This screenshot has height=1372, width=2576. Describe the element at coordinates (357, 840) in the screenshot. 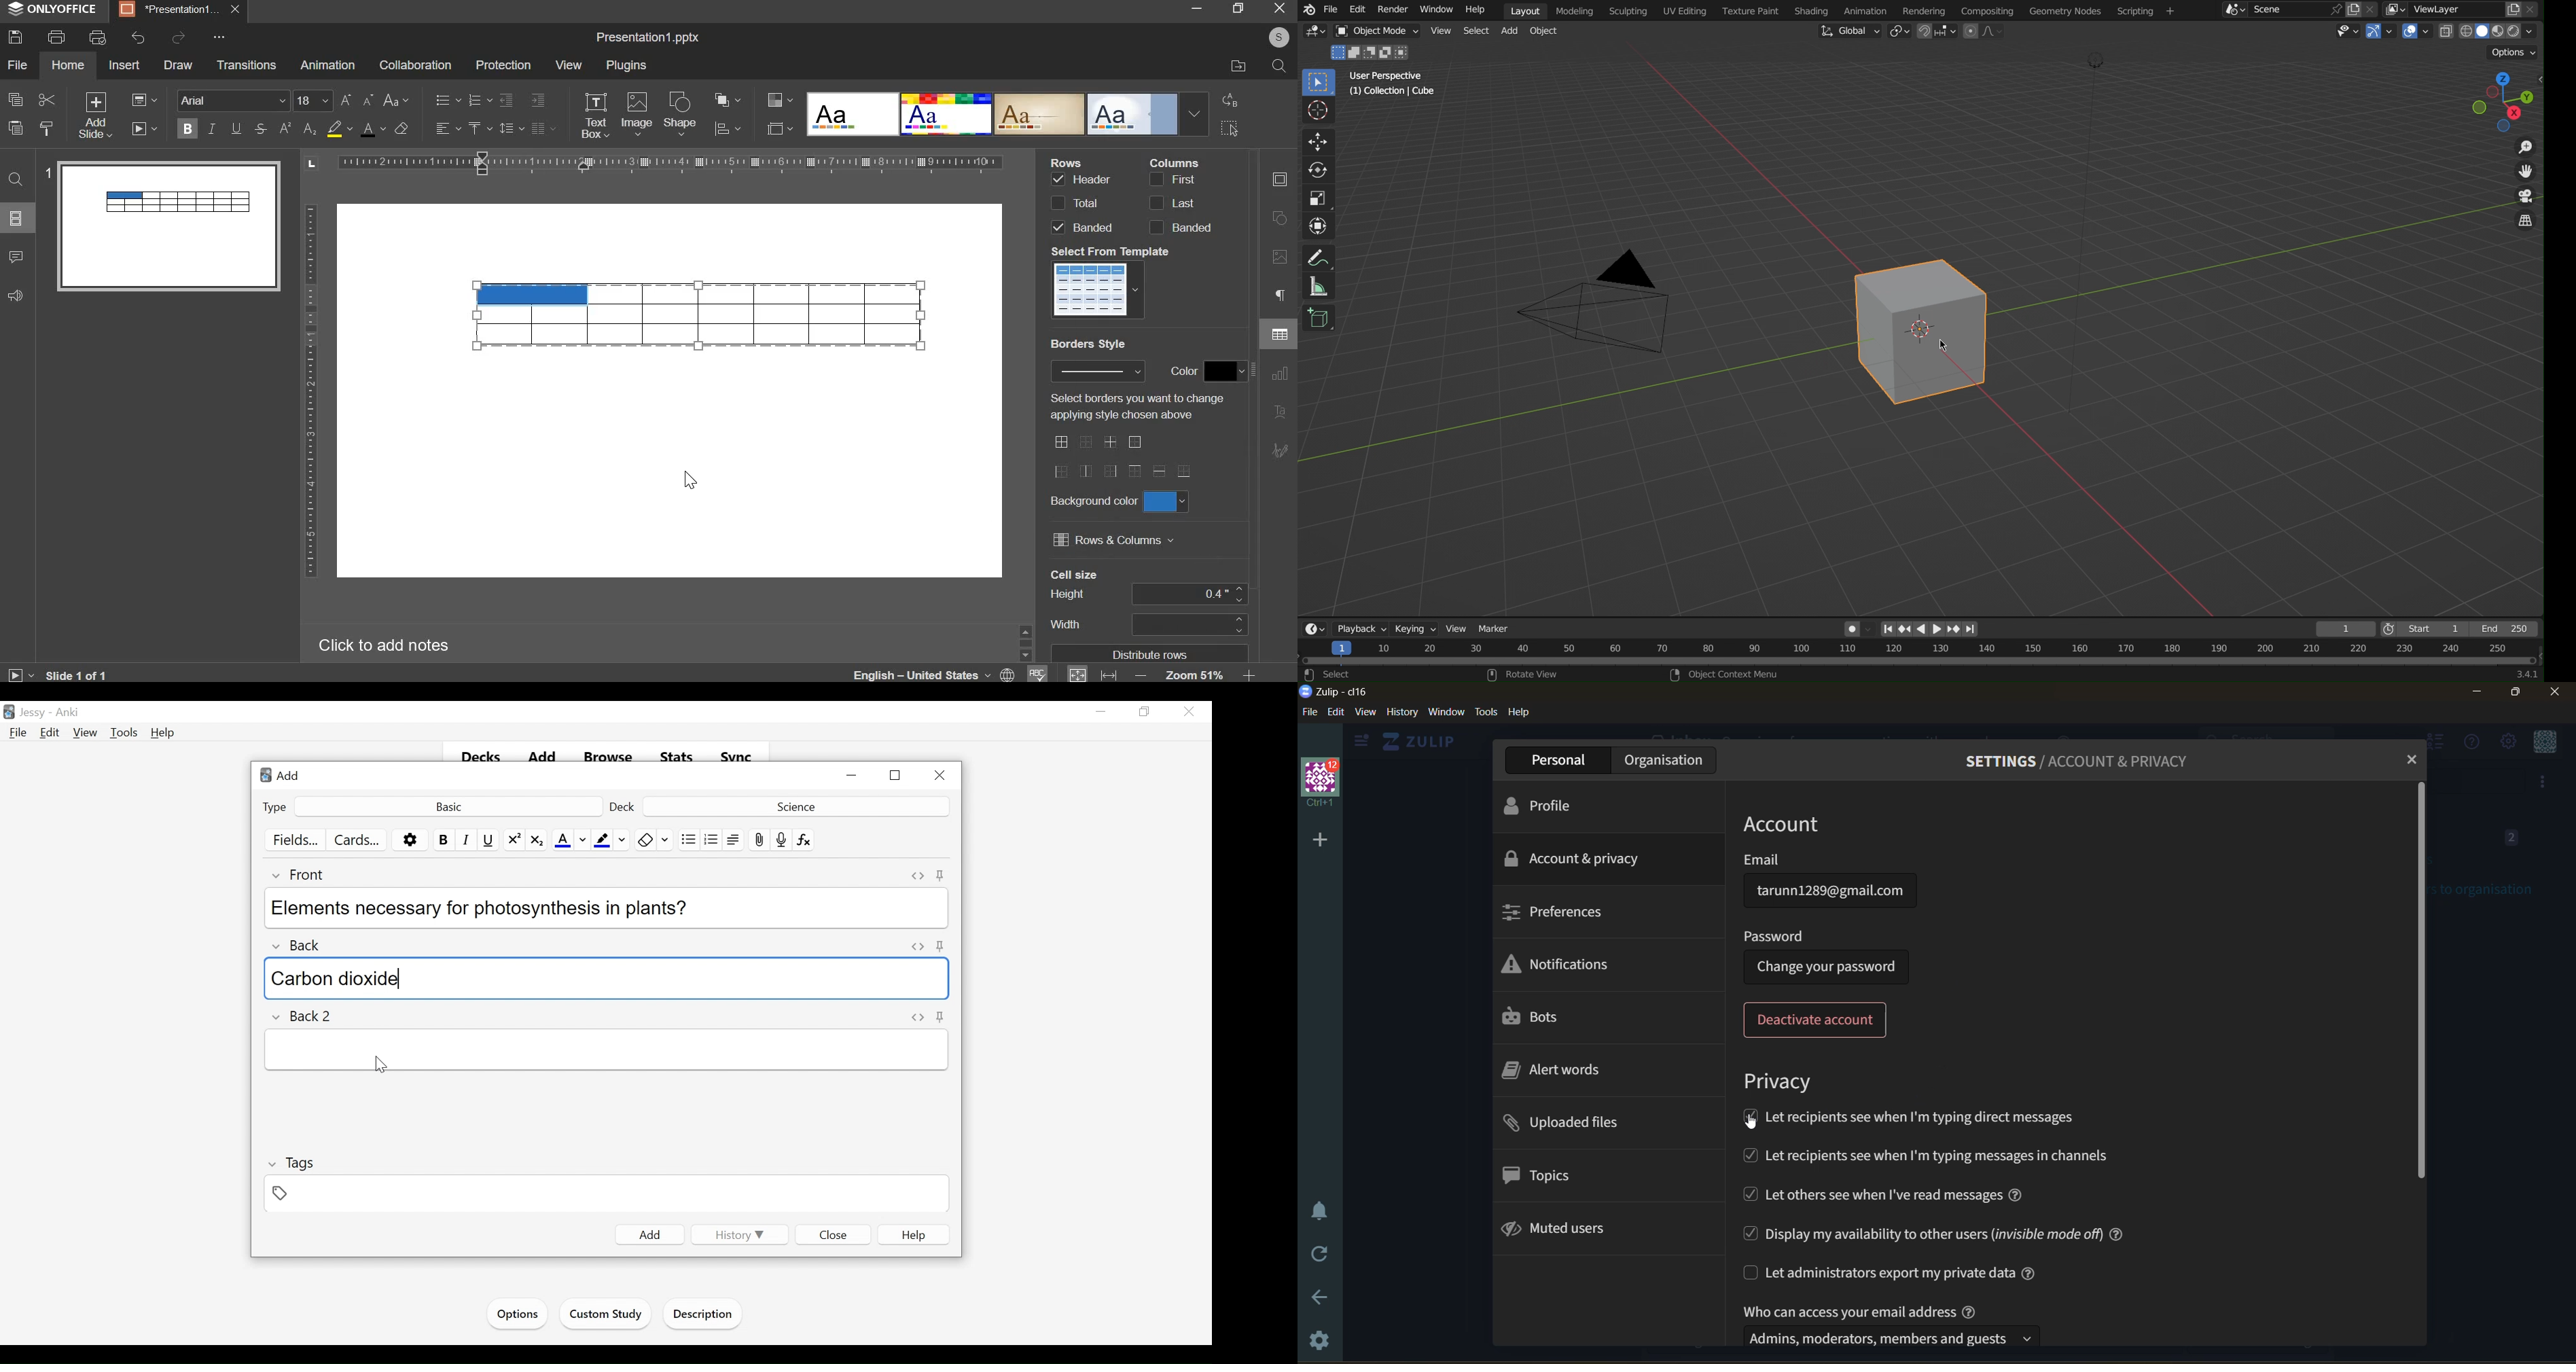

I see `Customize Cards Template` at that location.